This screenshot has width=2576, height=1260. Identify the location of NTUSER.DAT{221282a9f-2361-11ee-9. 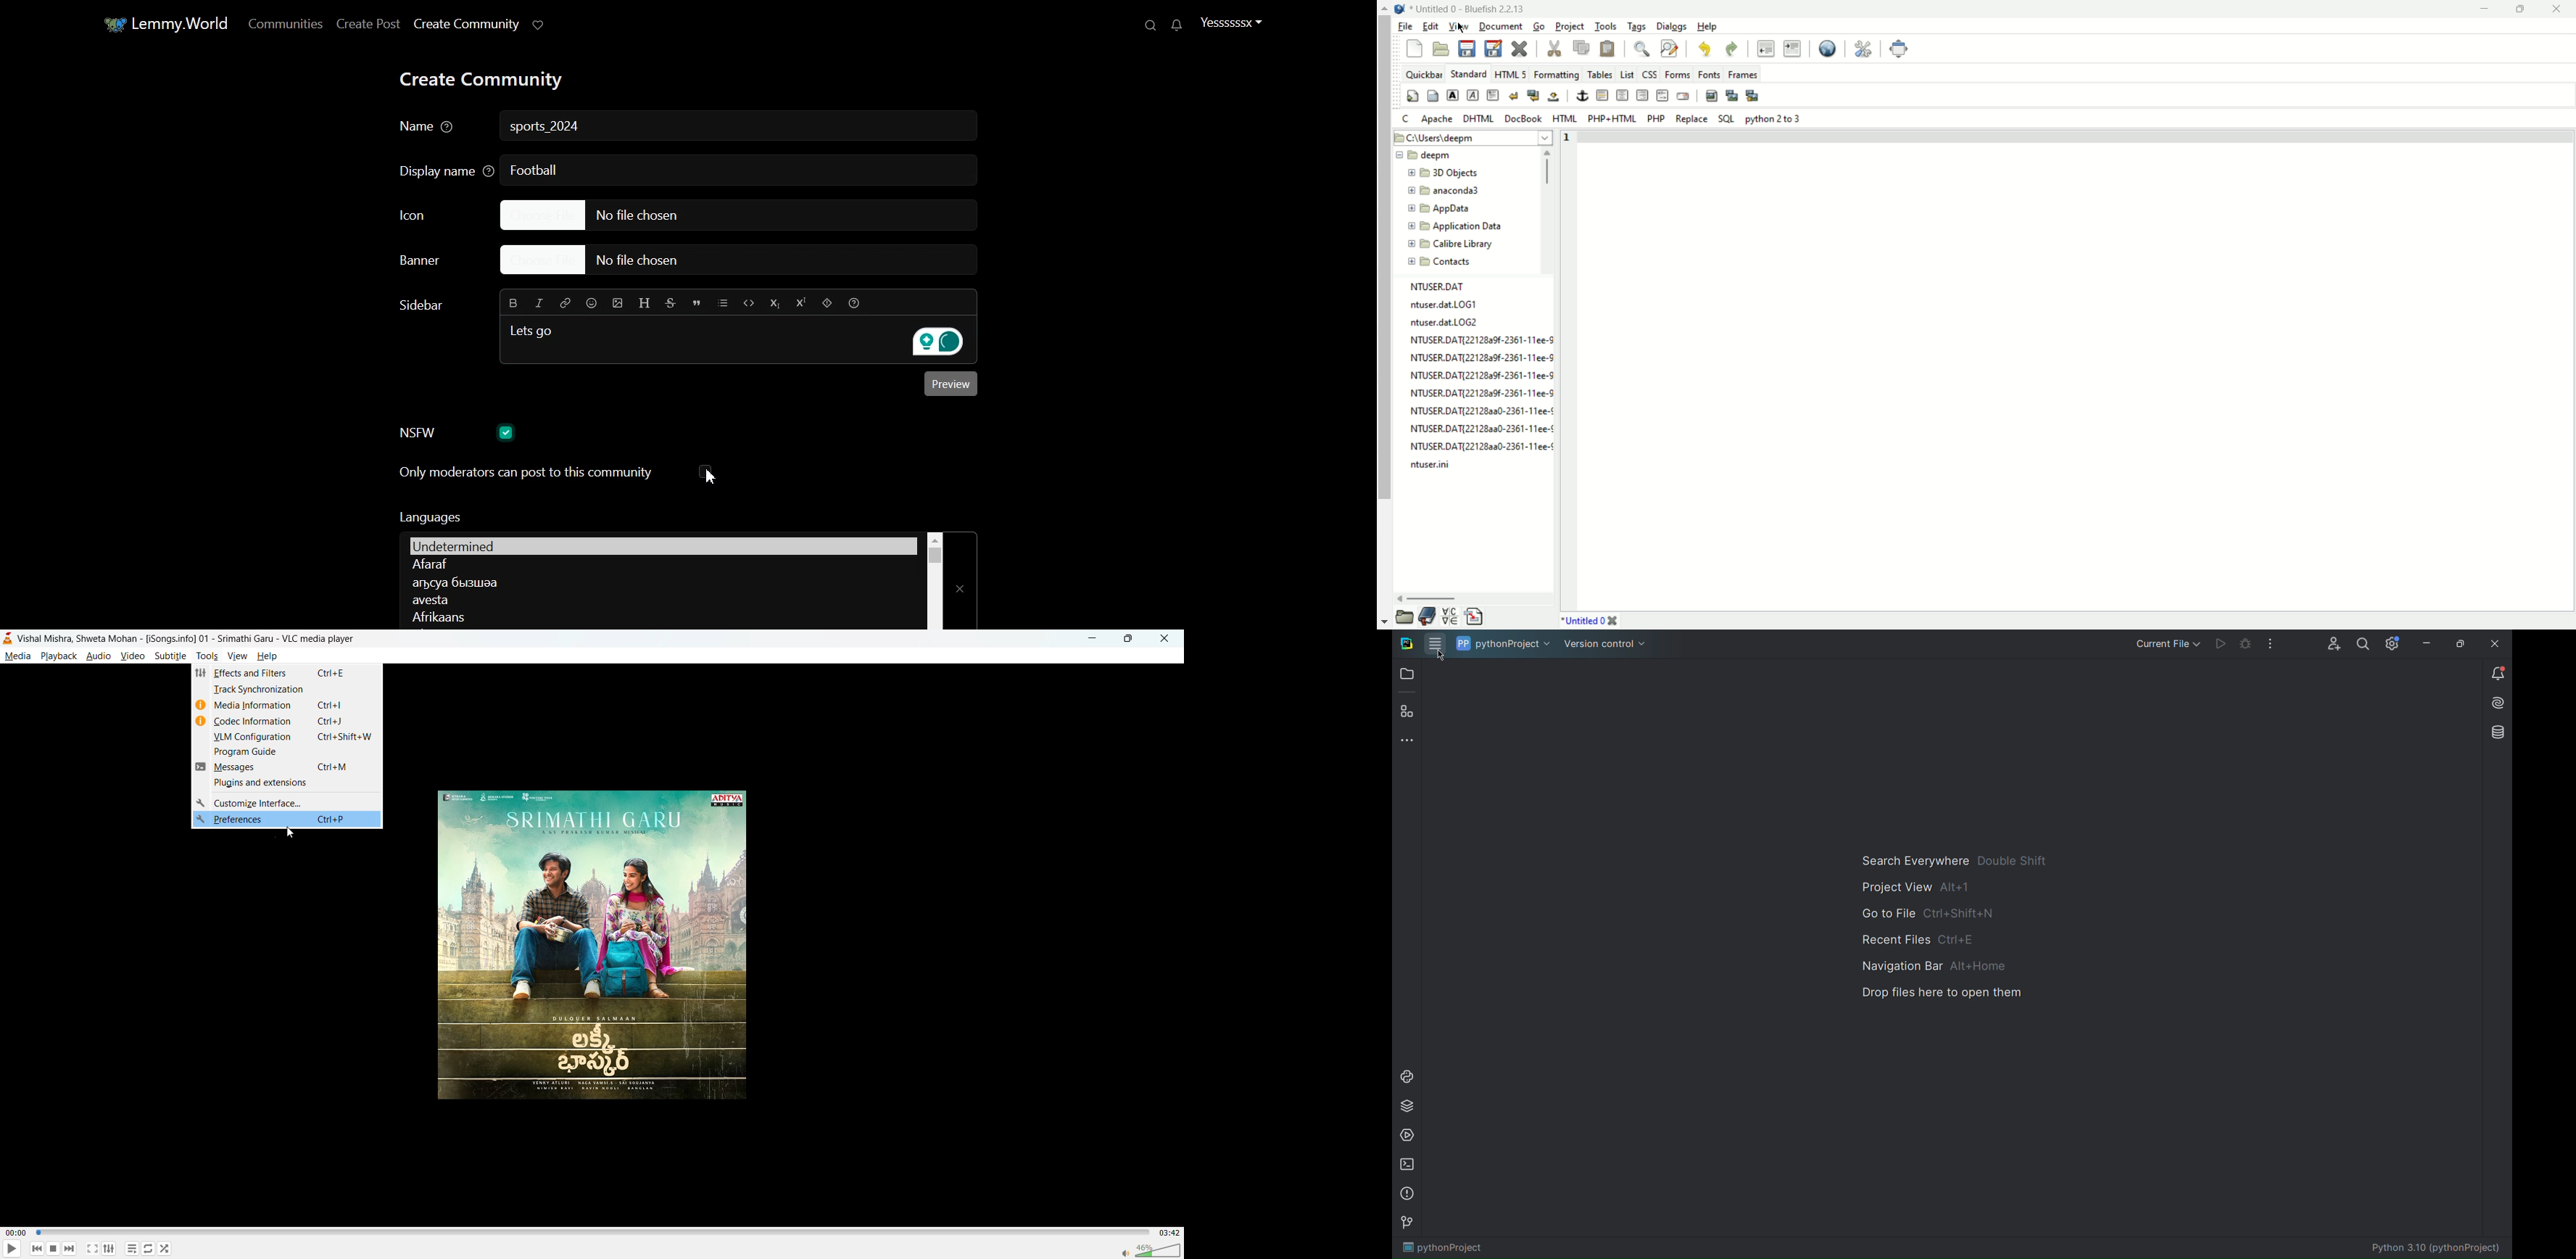
(1482, 375).